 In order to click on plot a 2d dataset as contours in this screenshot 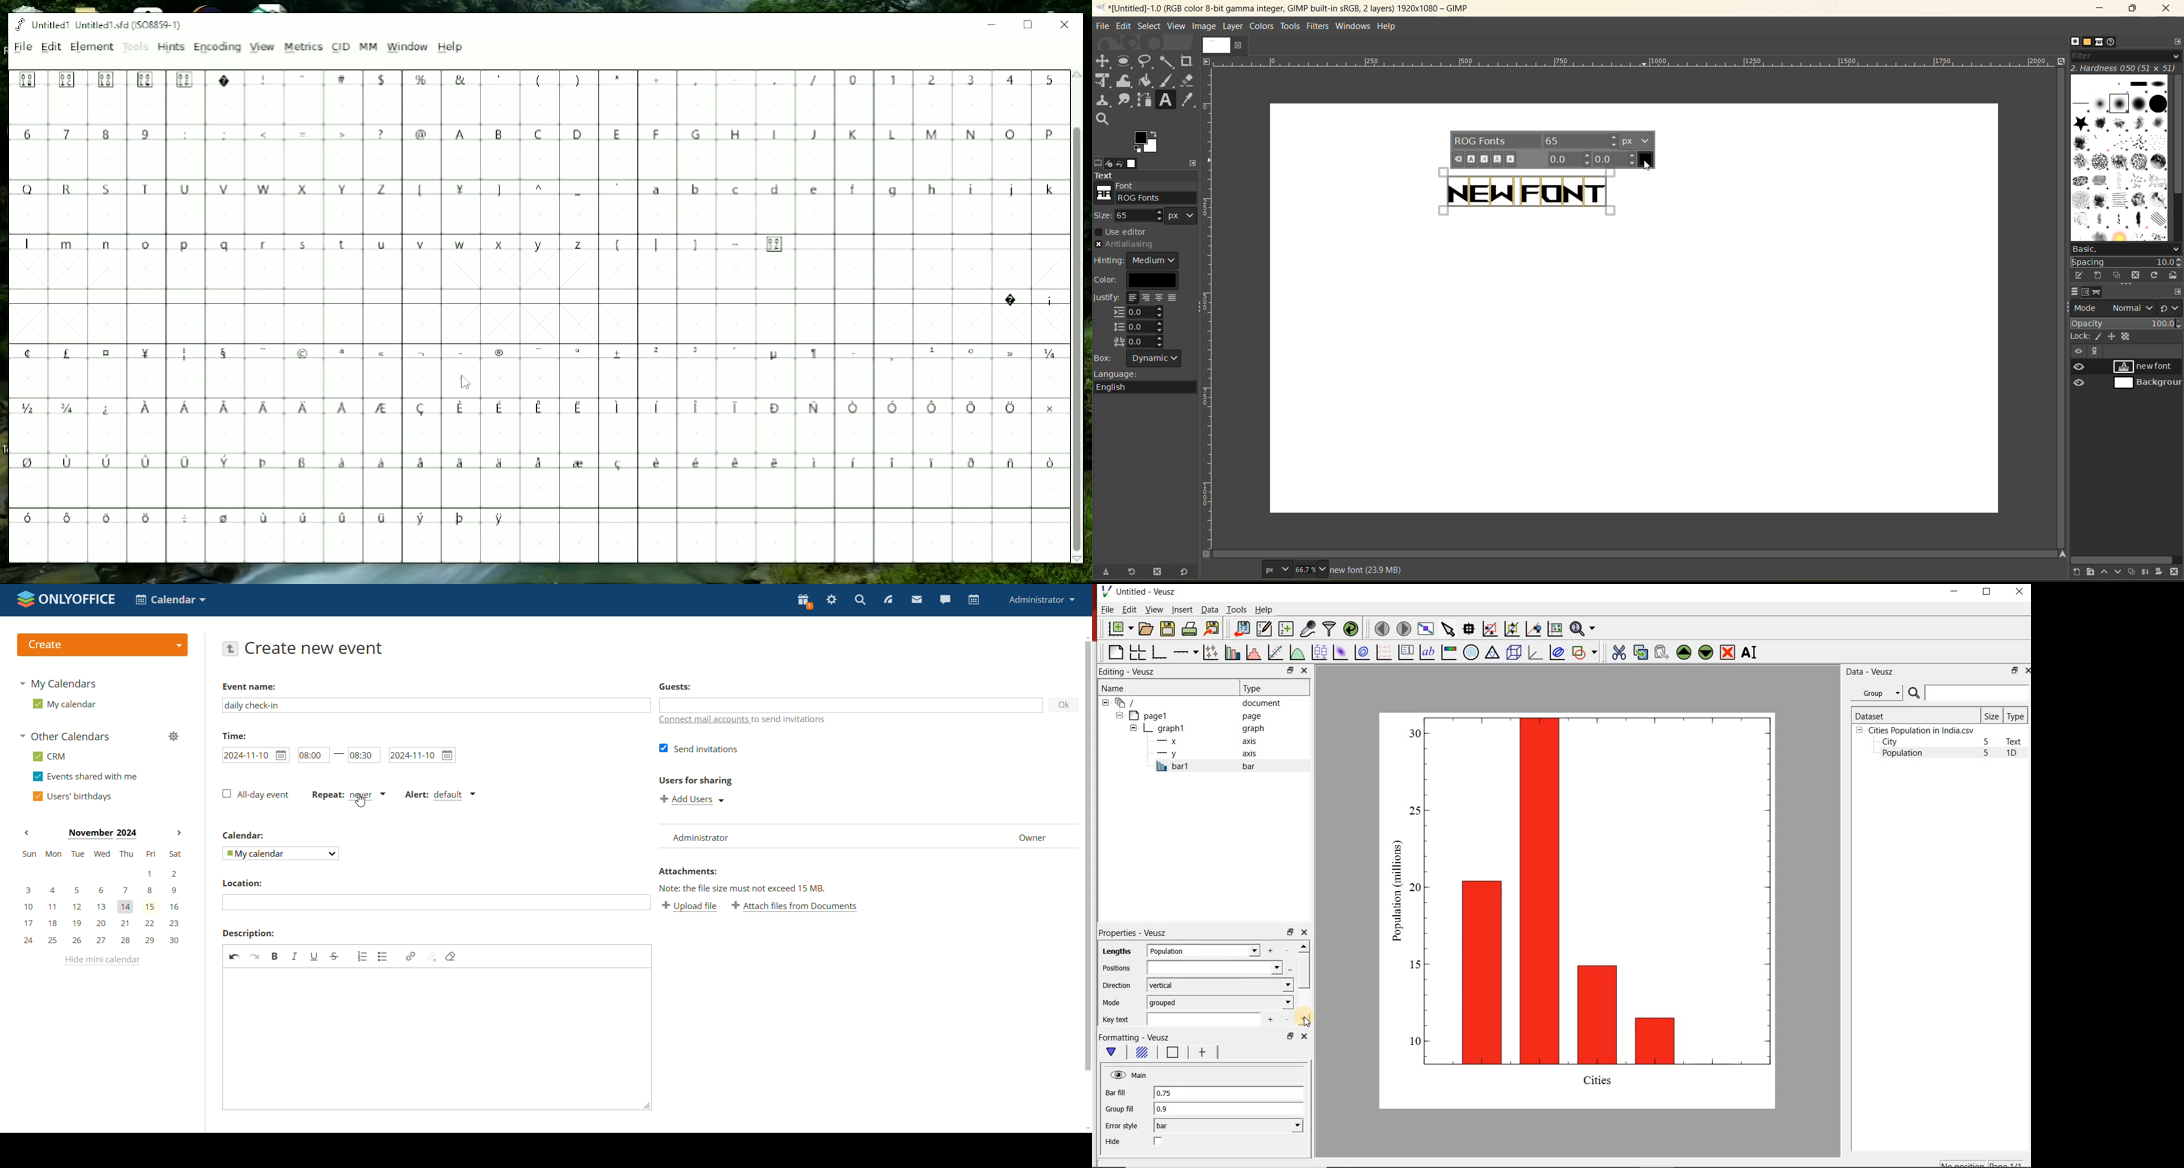, I will do `click(1361, 652)`.